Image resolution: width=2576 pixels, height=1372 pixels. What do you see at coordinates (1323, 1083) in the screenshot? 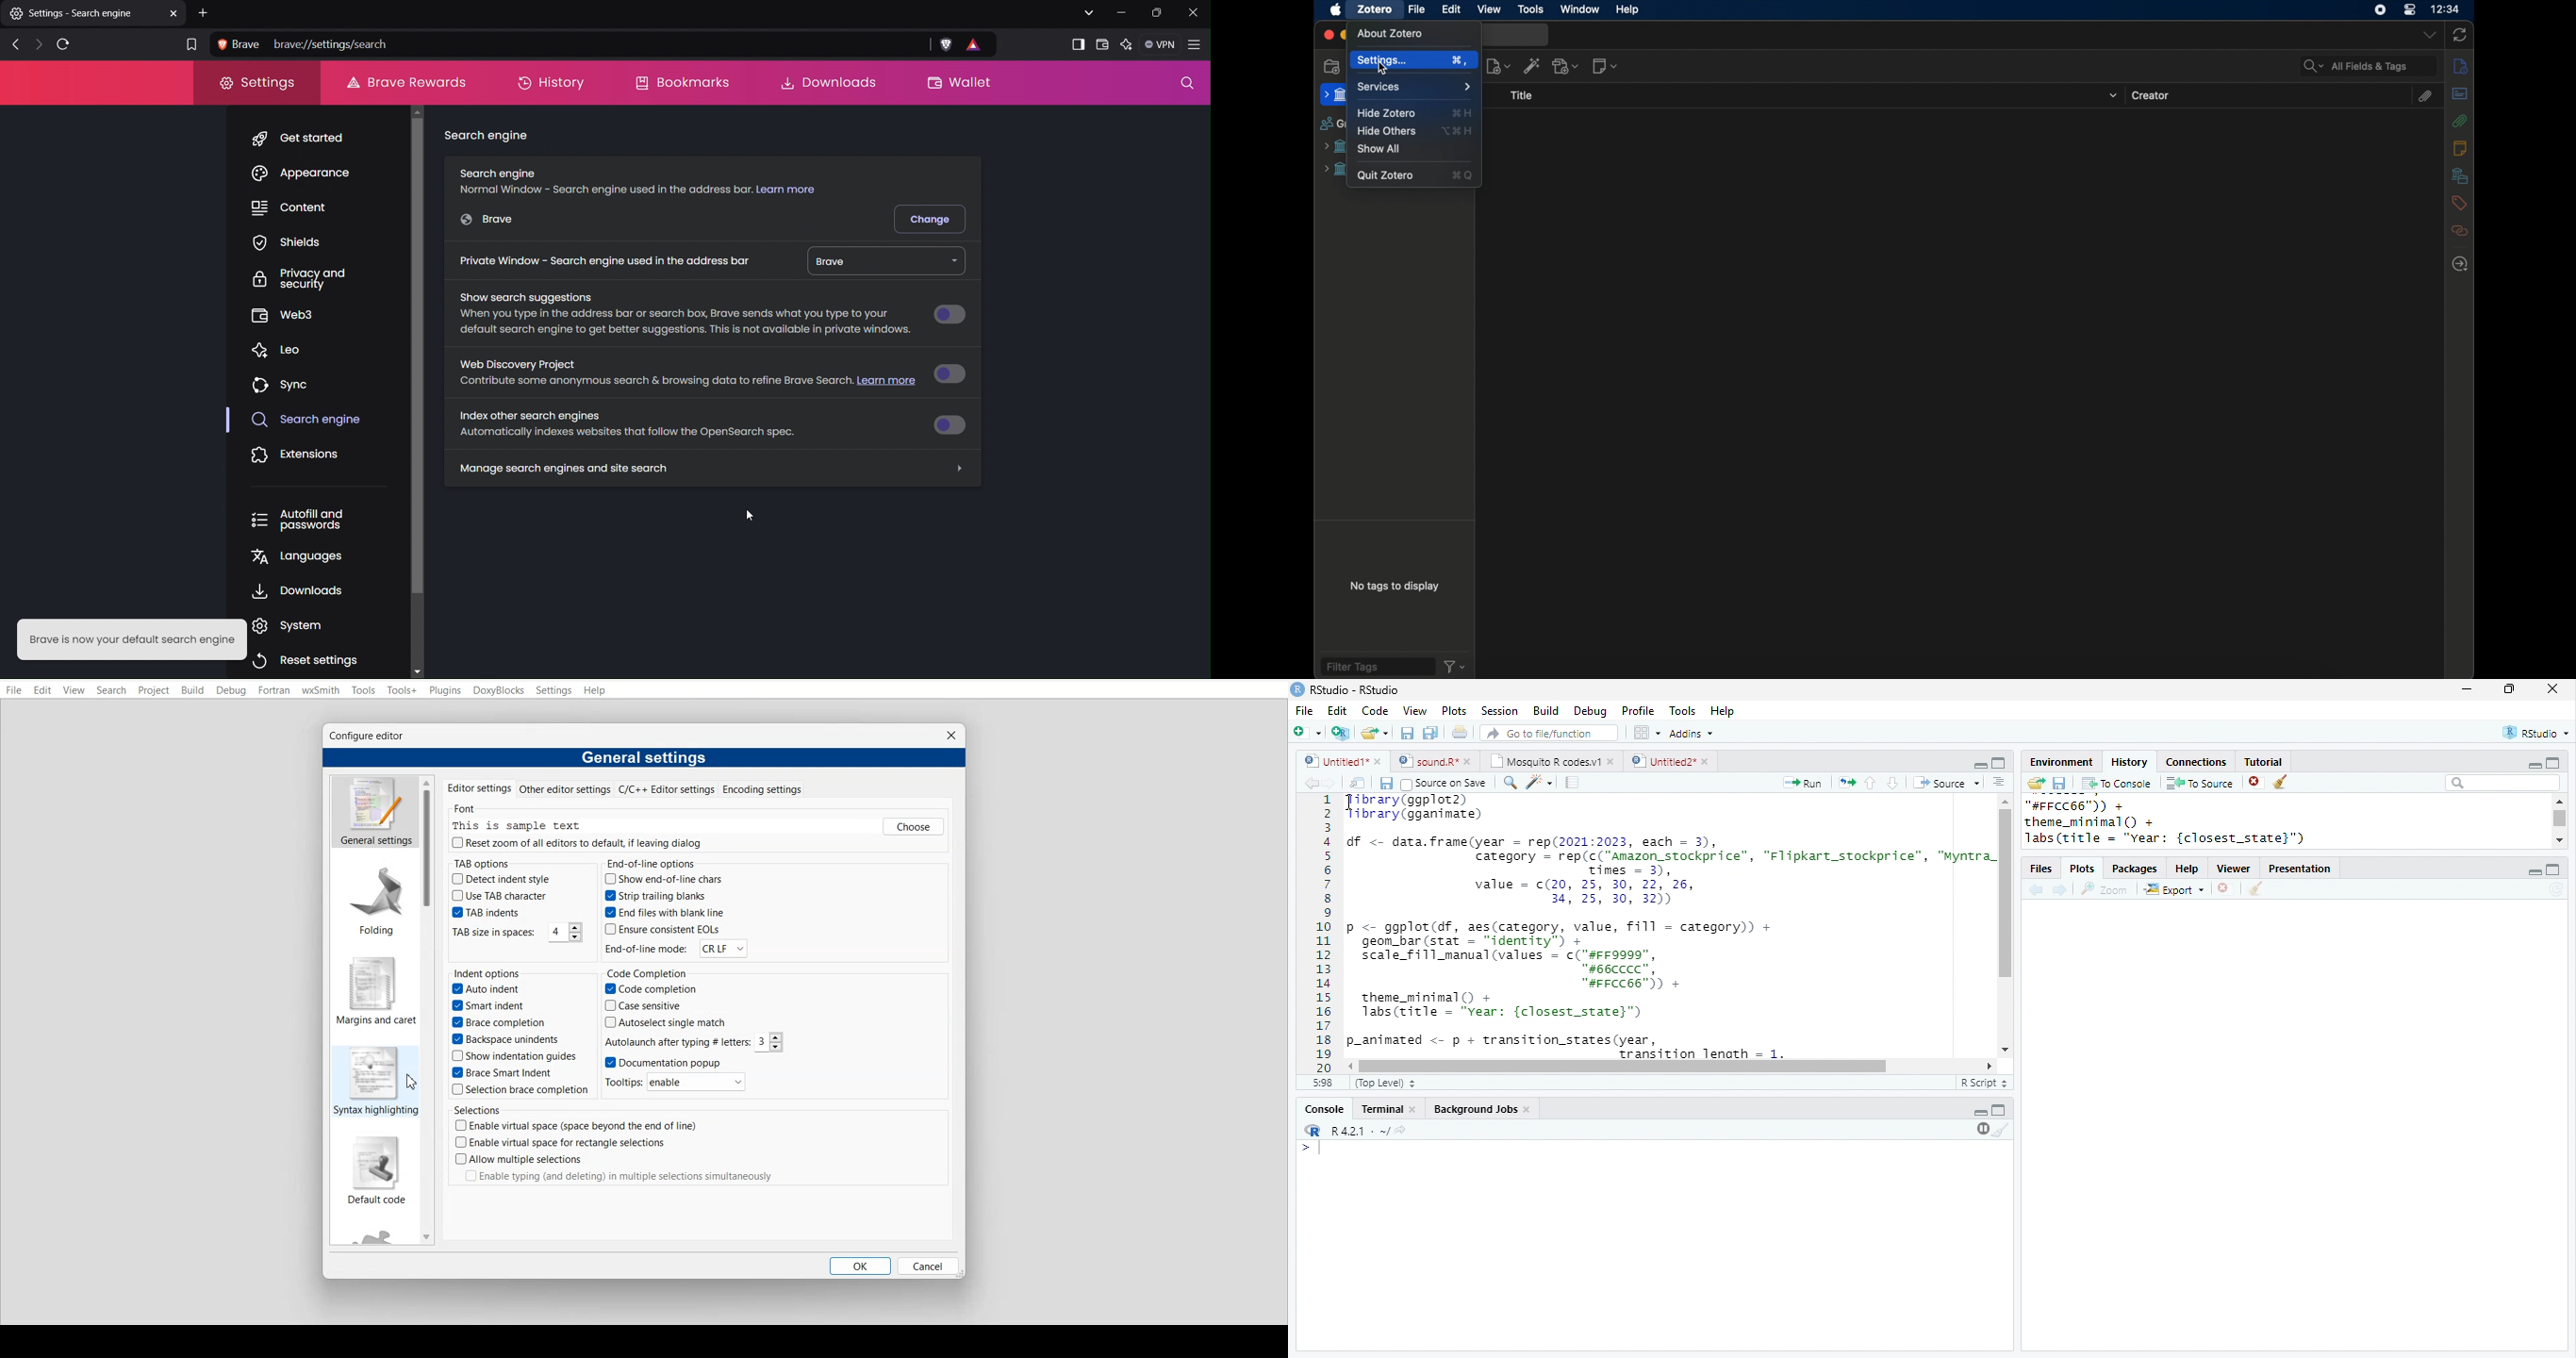
I see `5:98` at bounding box center [1323, 1083].